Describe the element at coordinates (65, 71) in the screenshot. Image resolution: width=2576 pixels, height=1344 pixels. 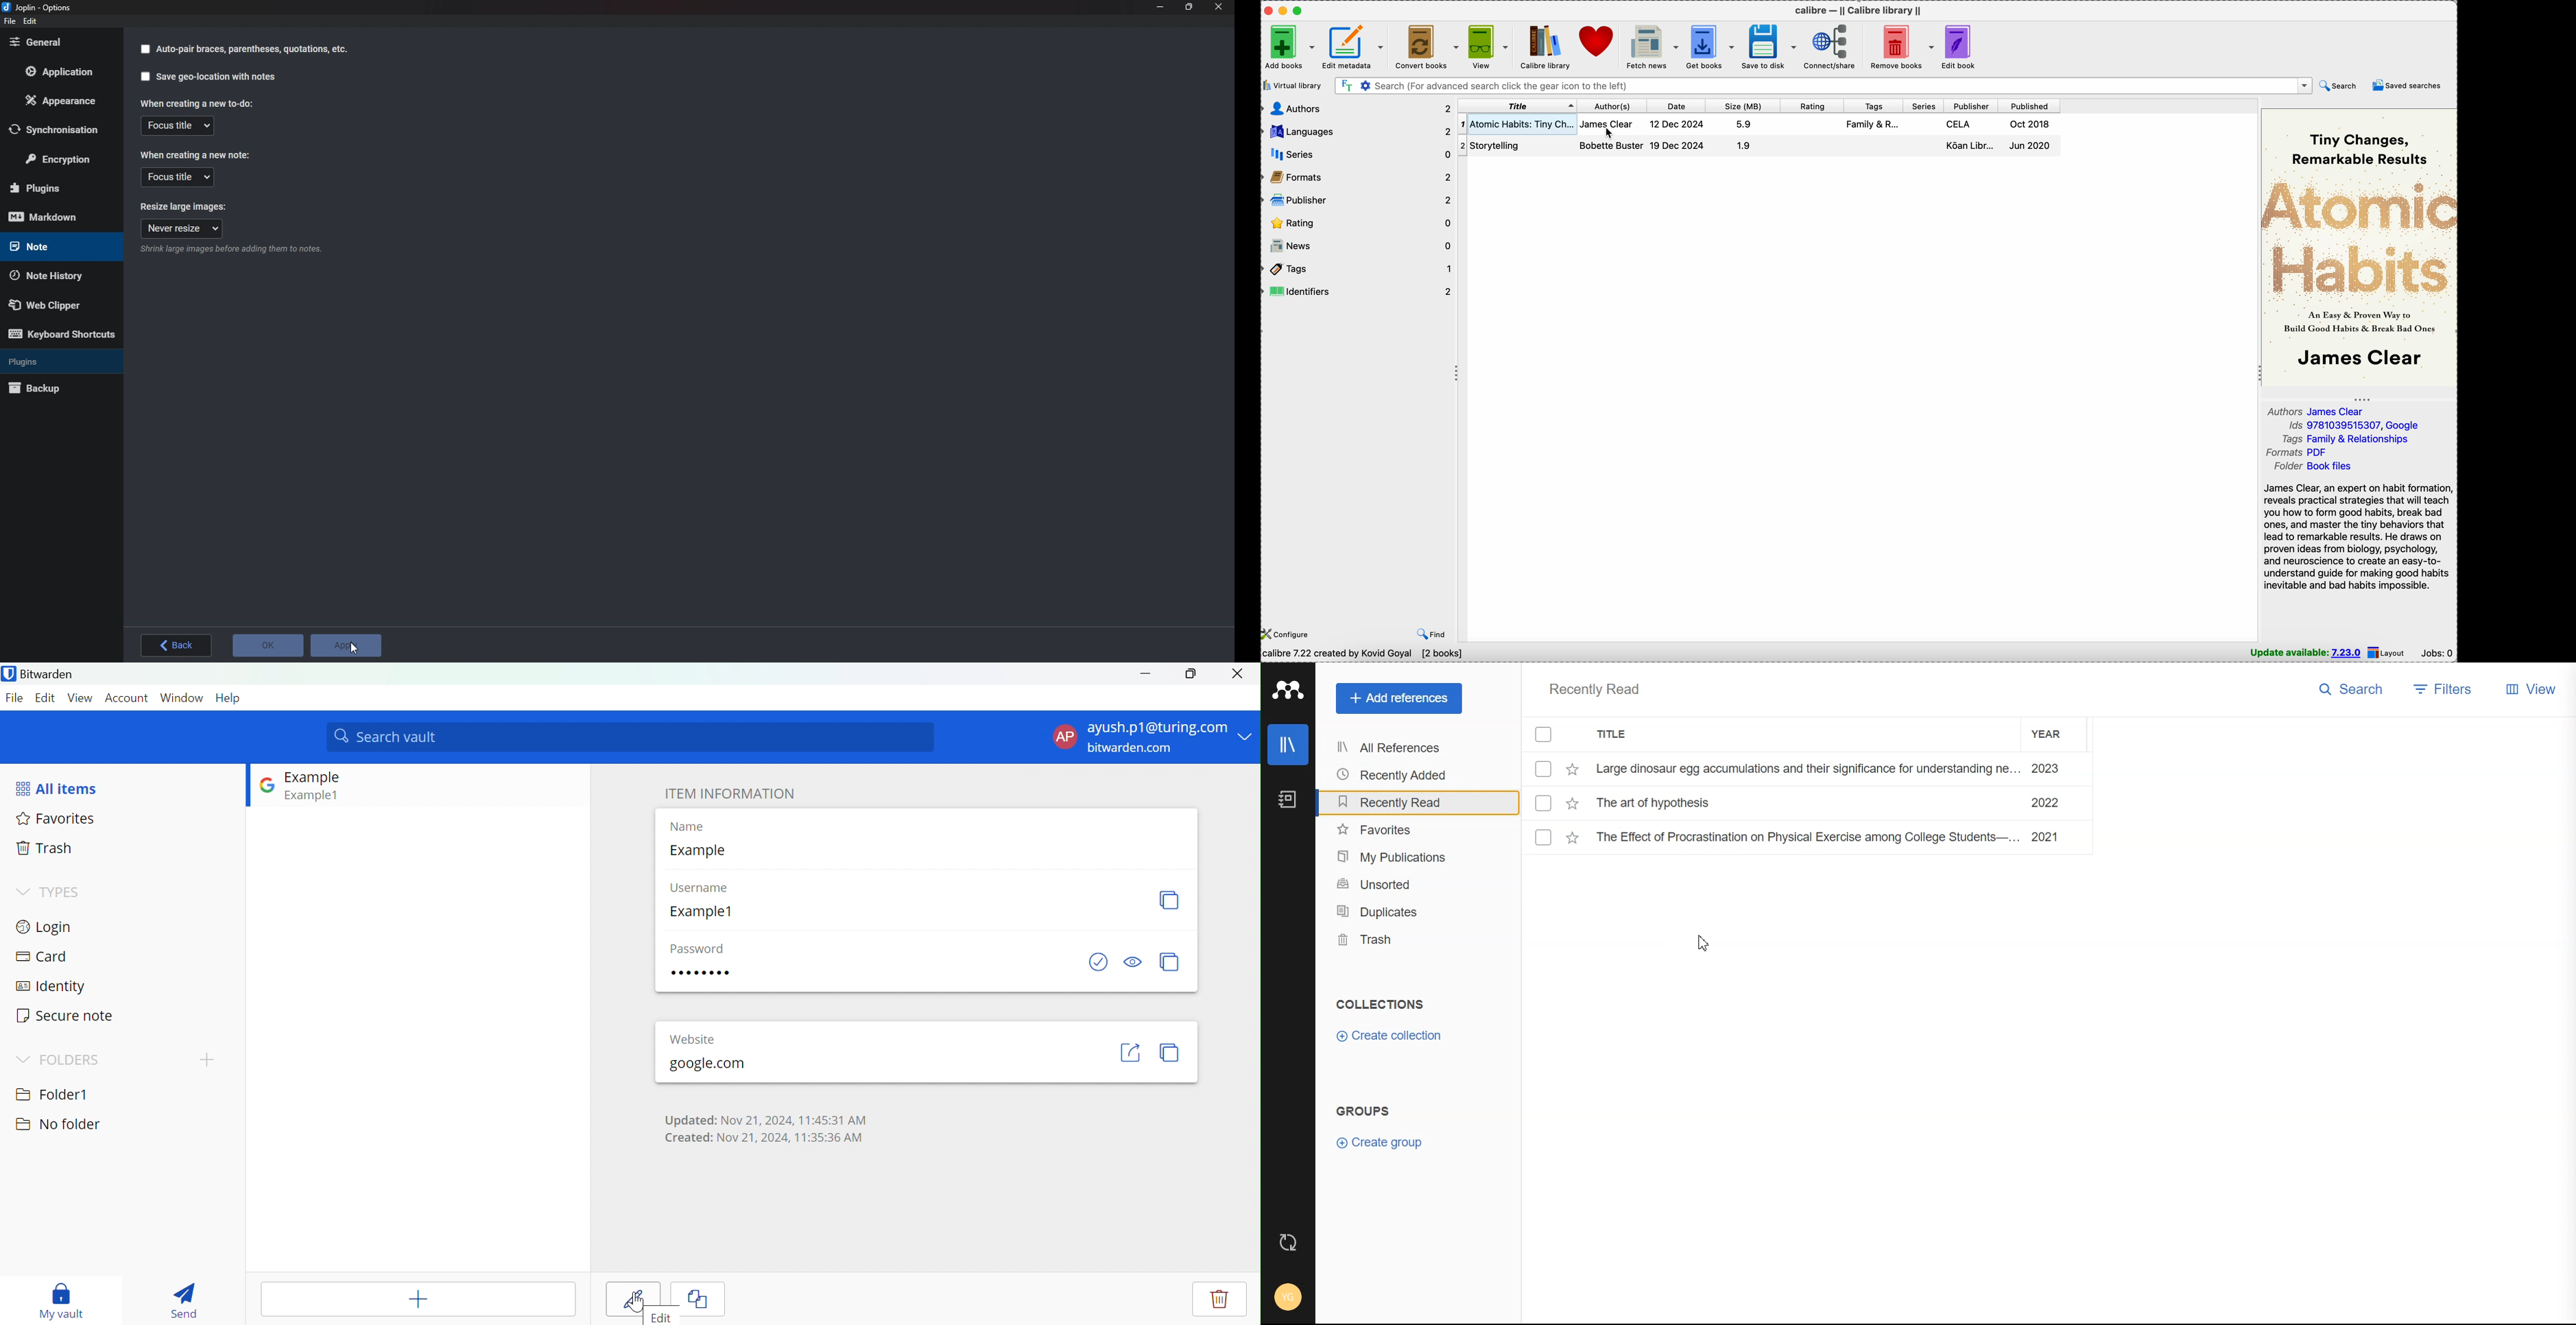
I see `Application` at that location.